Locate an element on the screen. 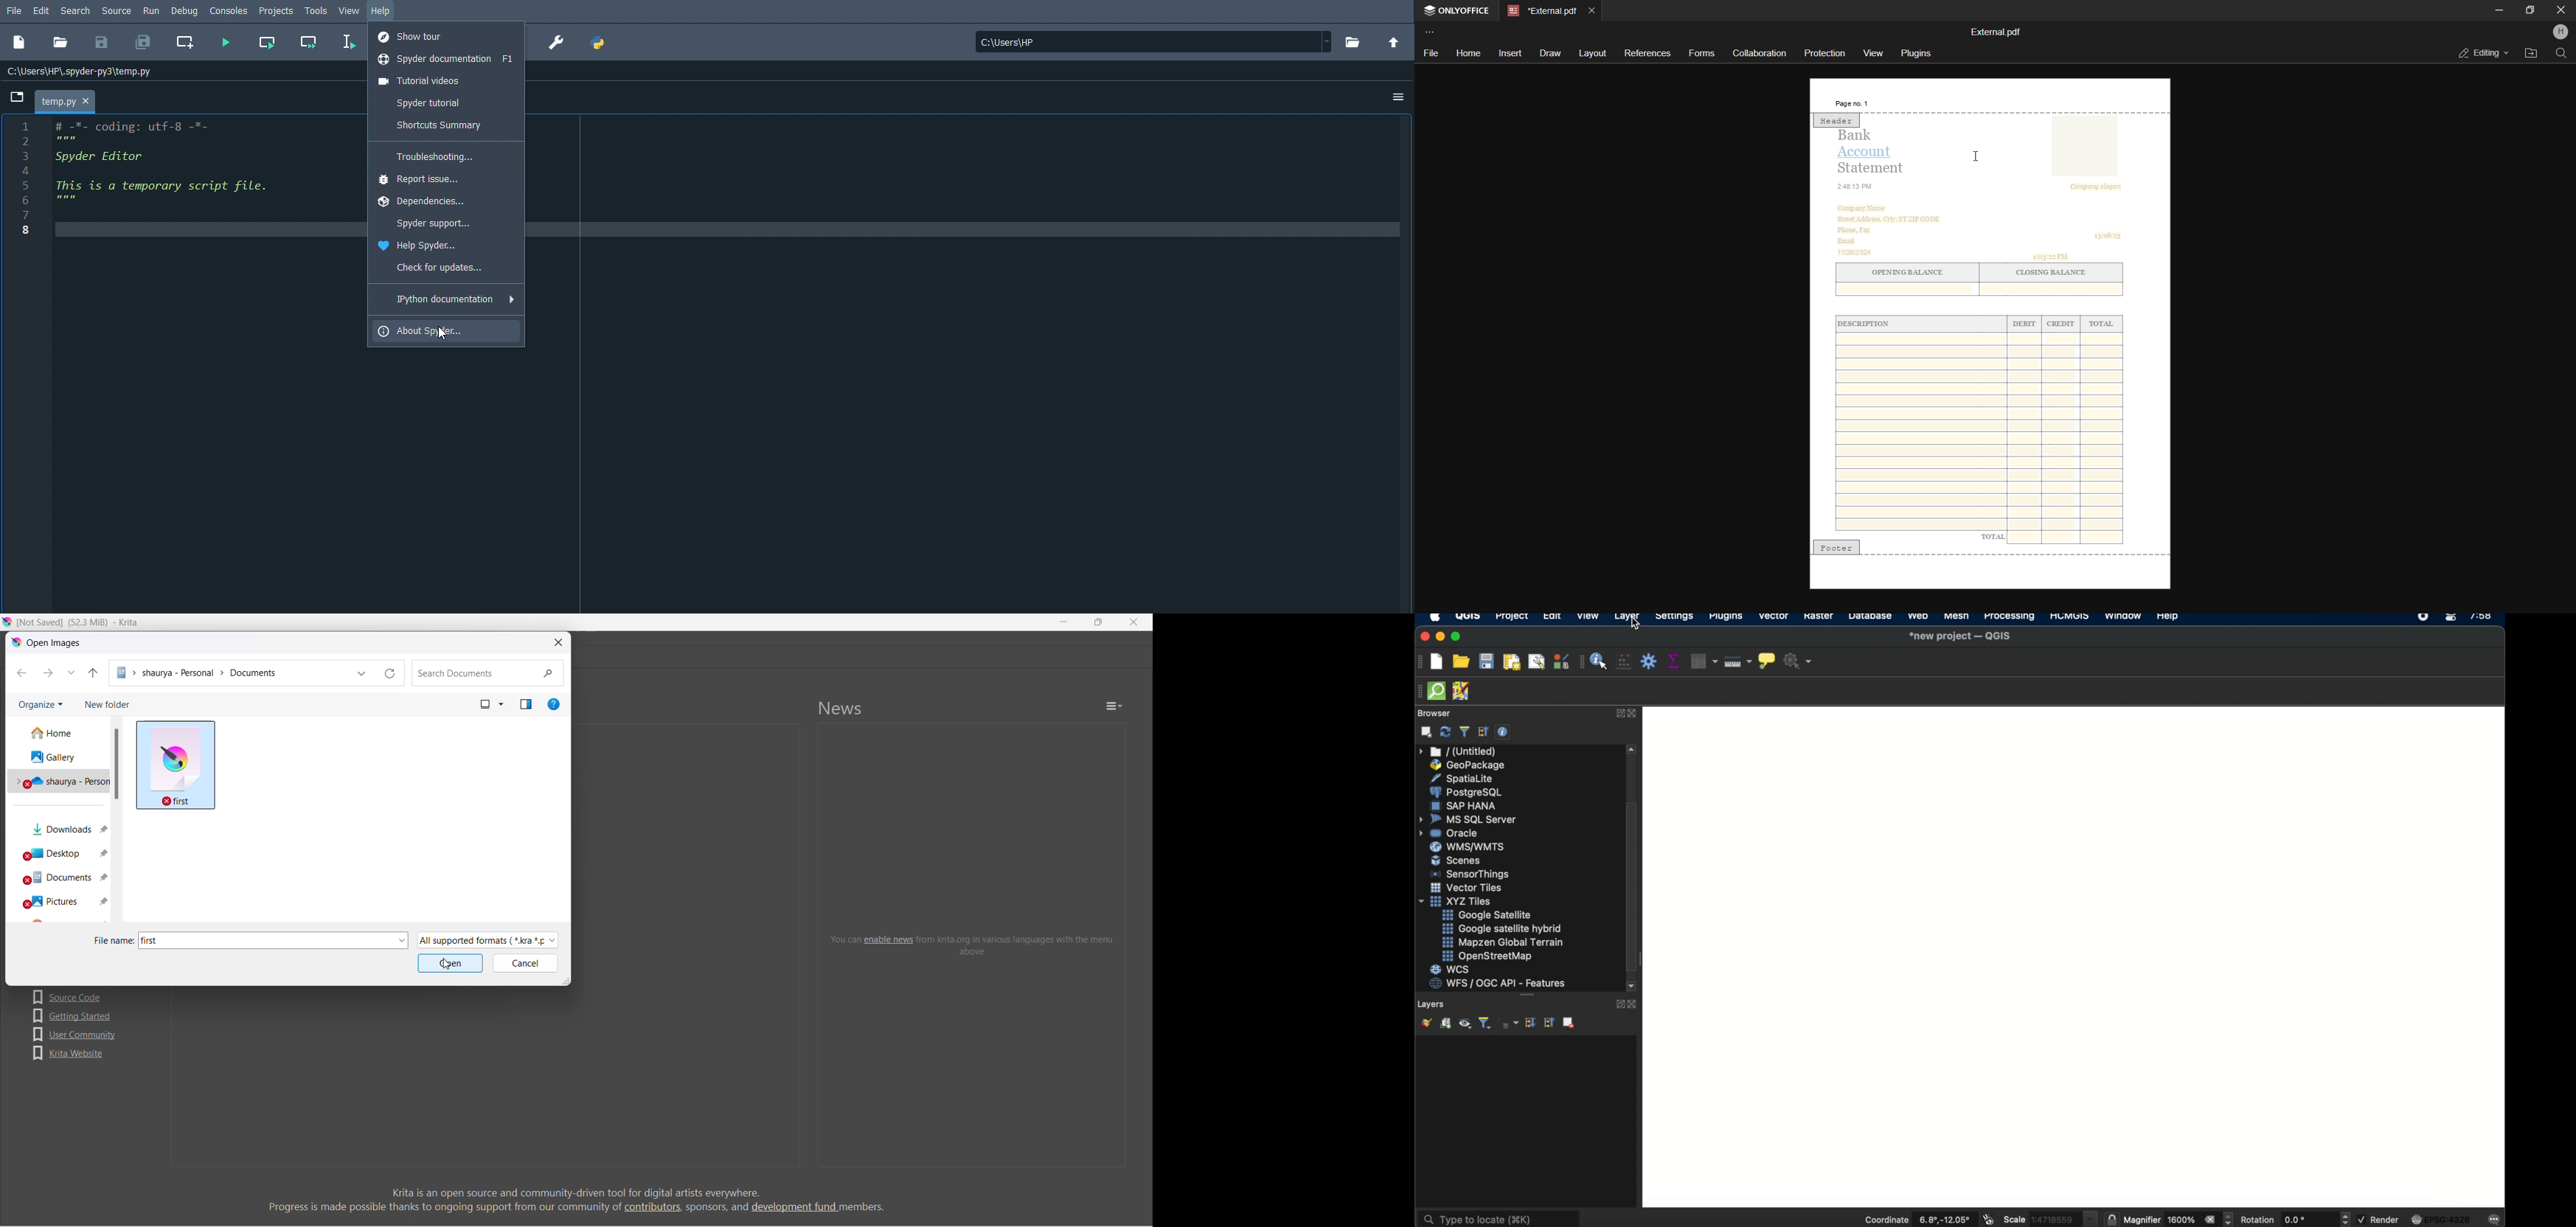 This screenshot has width=2576, height=1232. Edit is located at coordinates (41, 10).